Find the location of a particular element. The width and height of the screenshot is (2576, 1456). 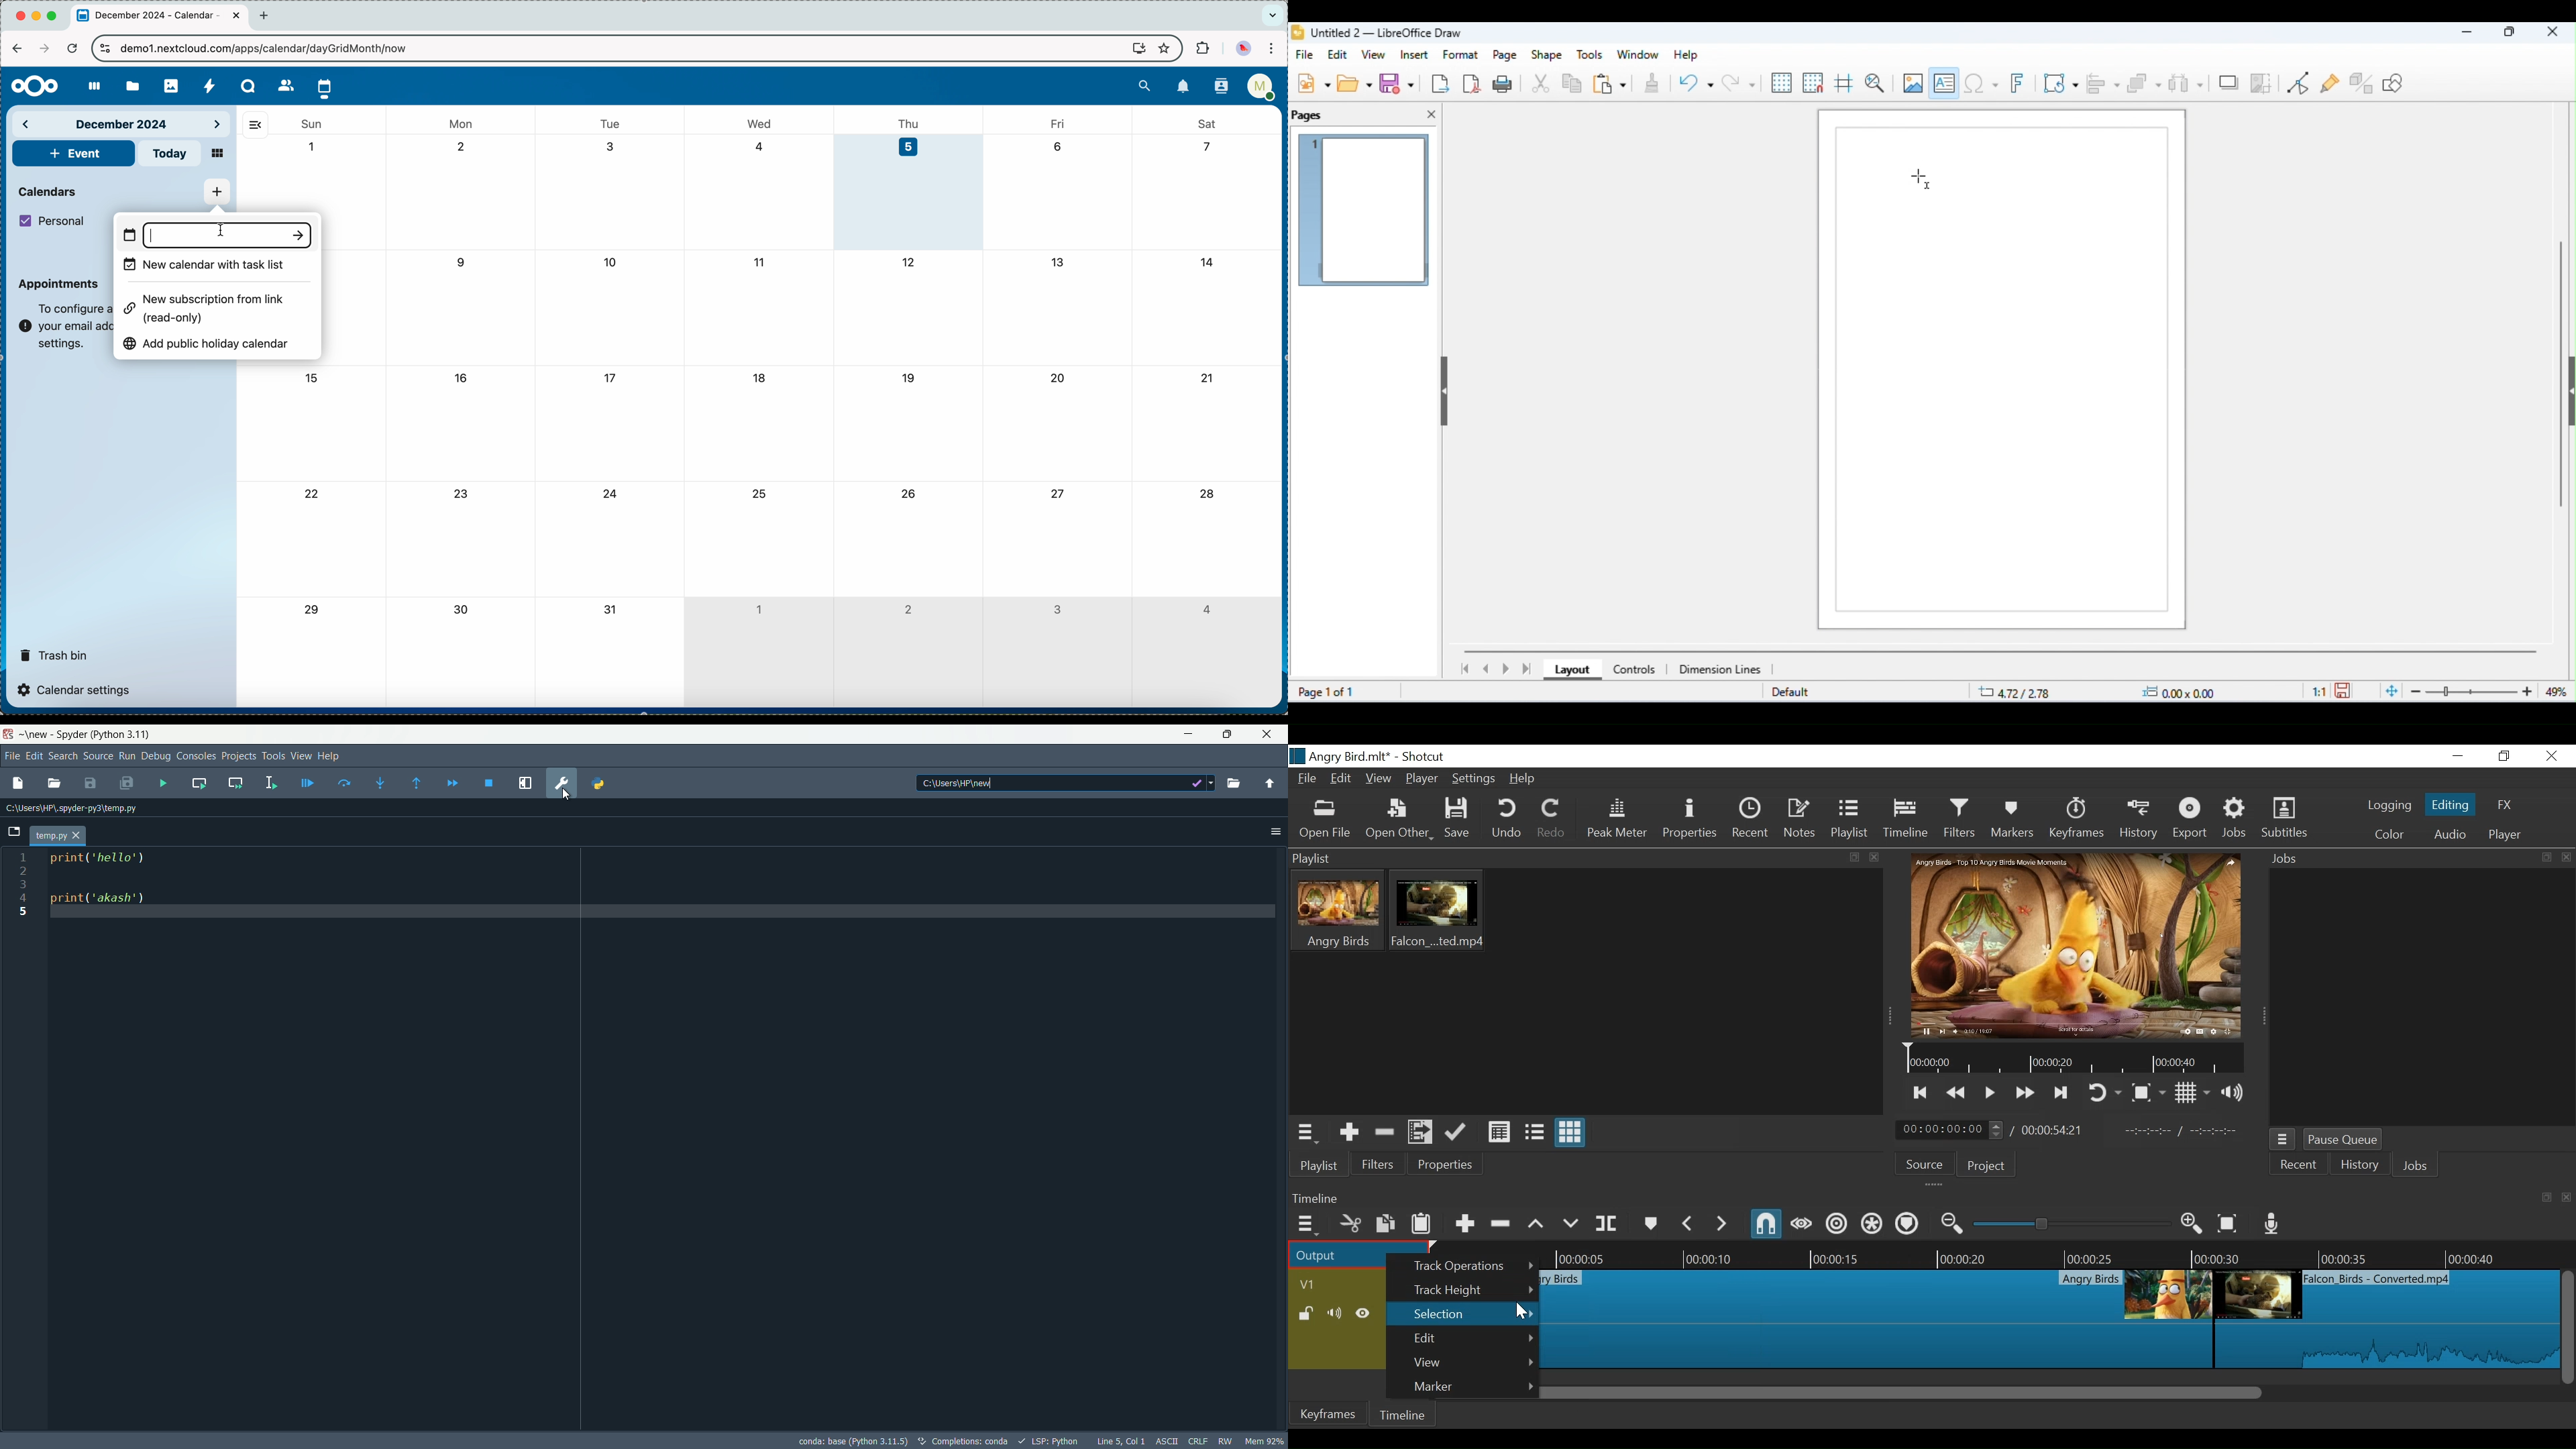

contacts is located at coordinates (283, 85).